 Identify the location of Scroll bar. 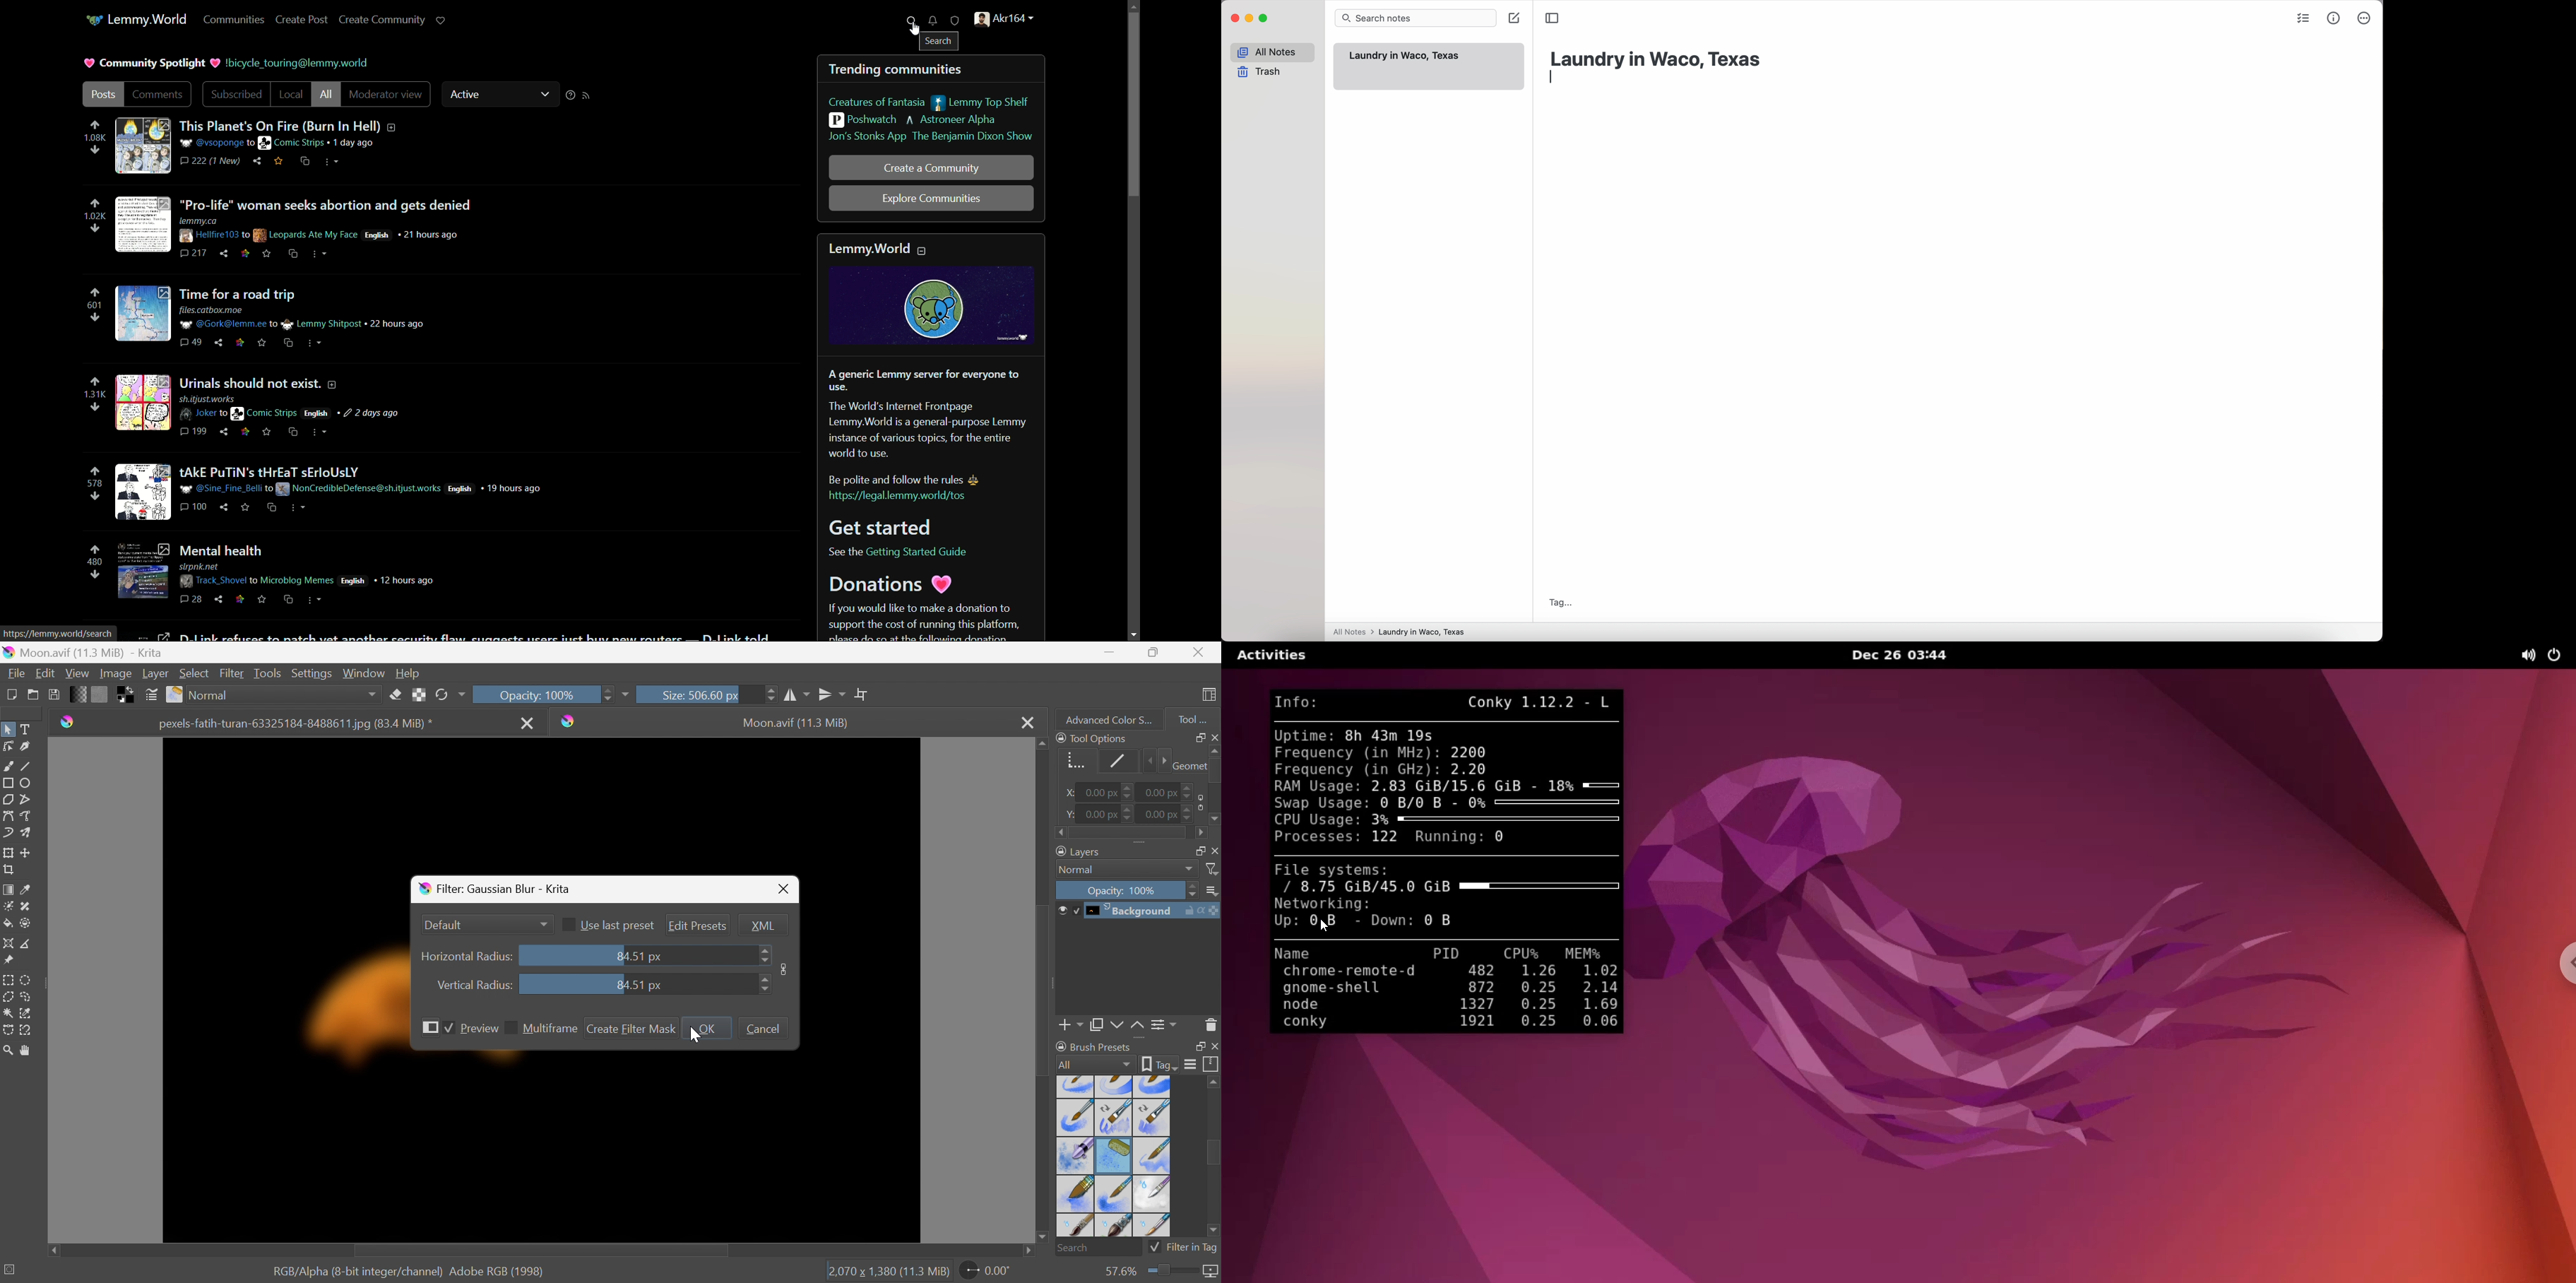
(1214, 770).